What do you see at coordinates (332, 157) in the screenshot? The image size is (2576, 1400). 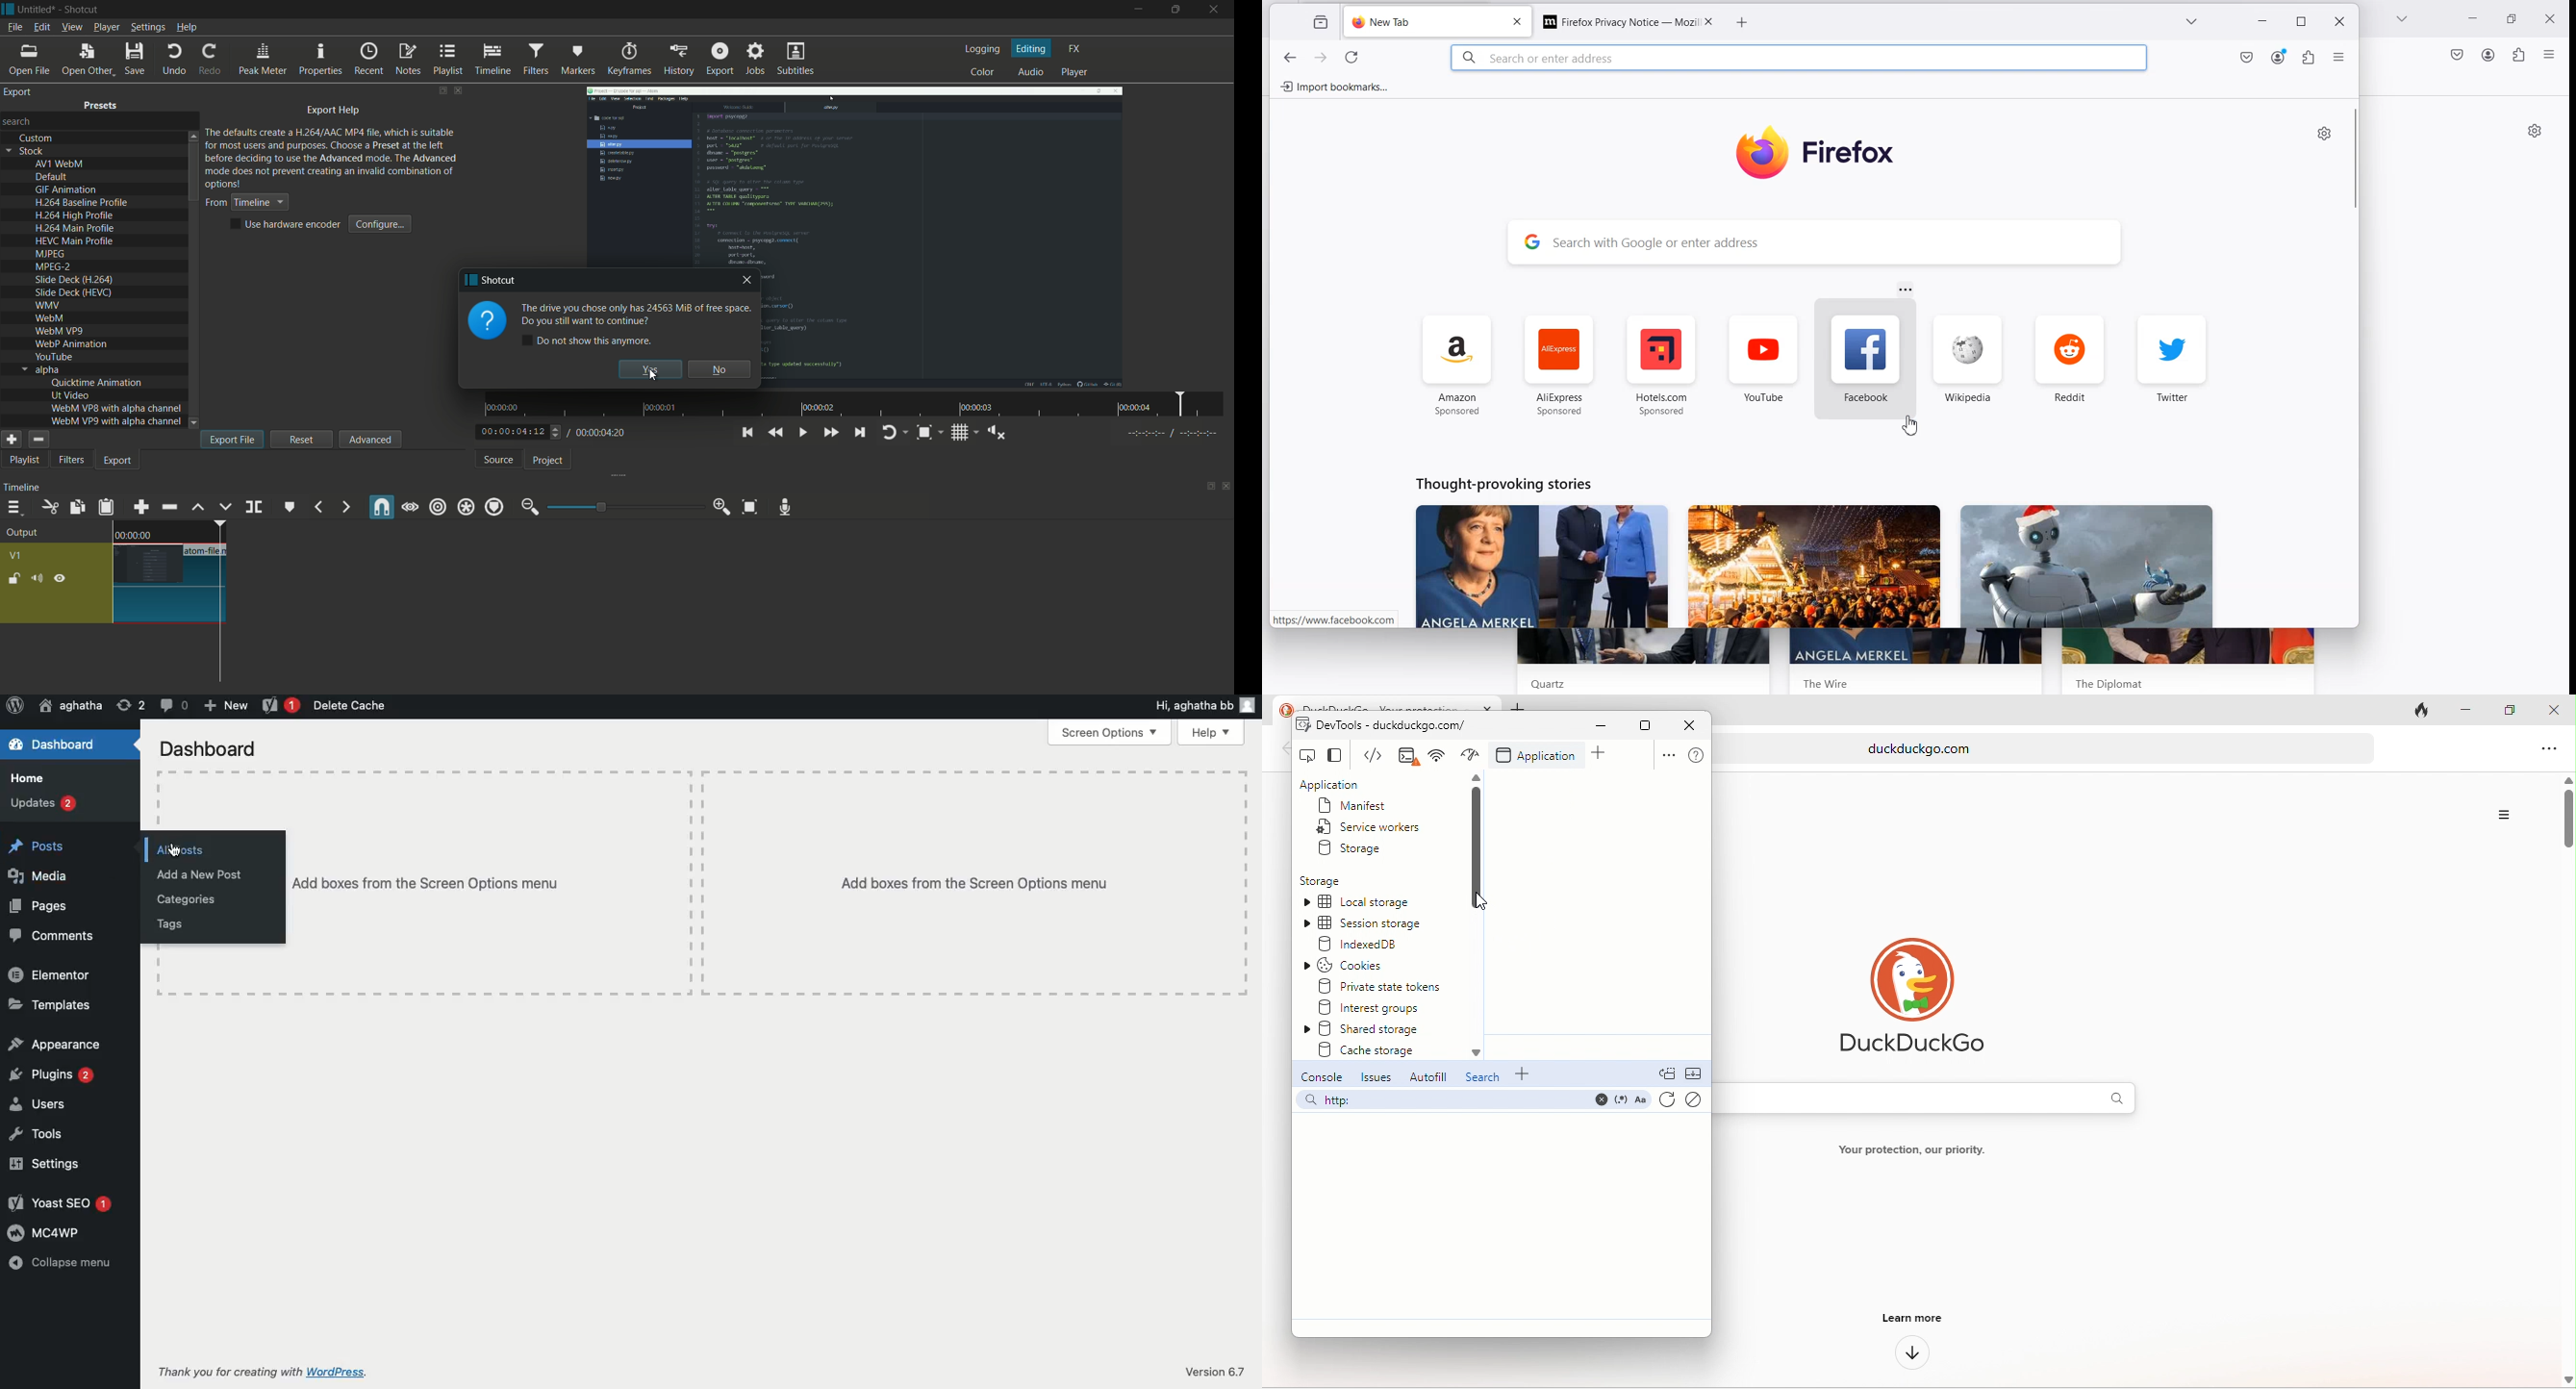 I see `text` at bounding box center [332, 157].